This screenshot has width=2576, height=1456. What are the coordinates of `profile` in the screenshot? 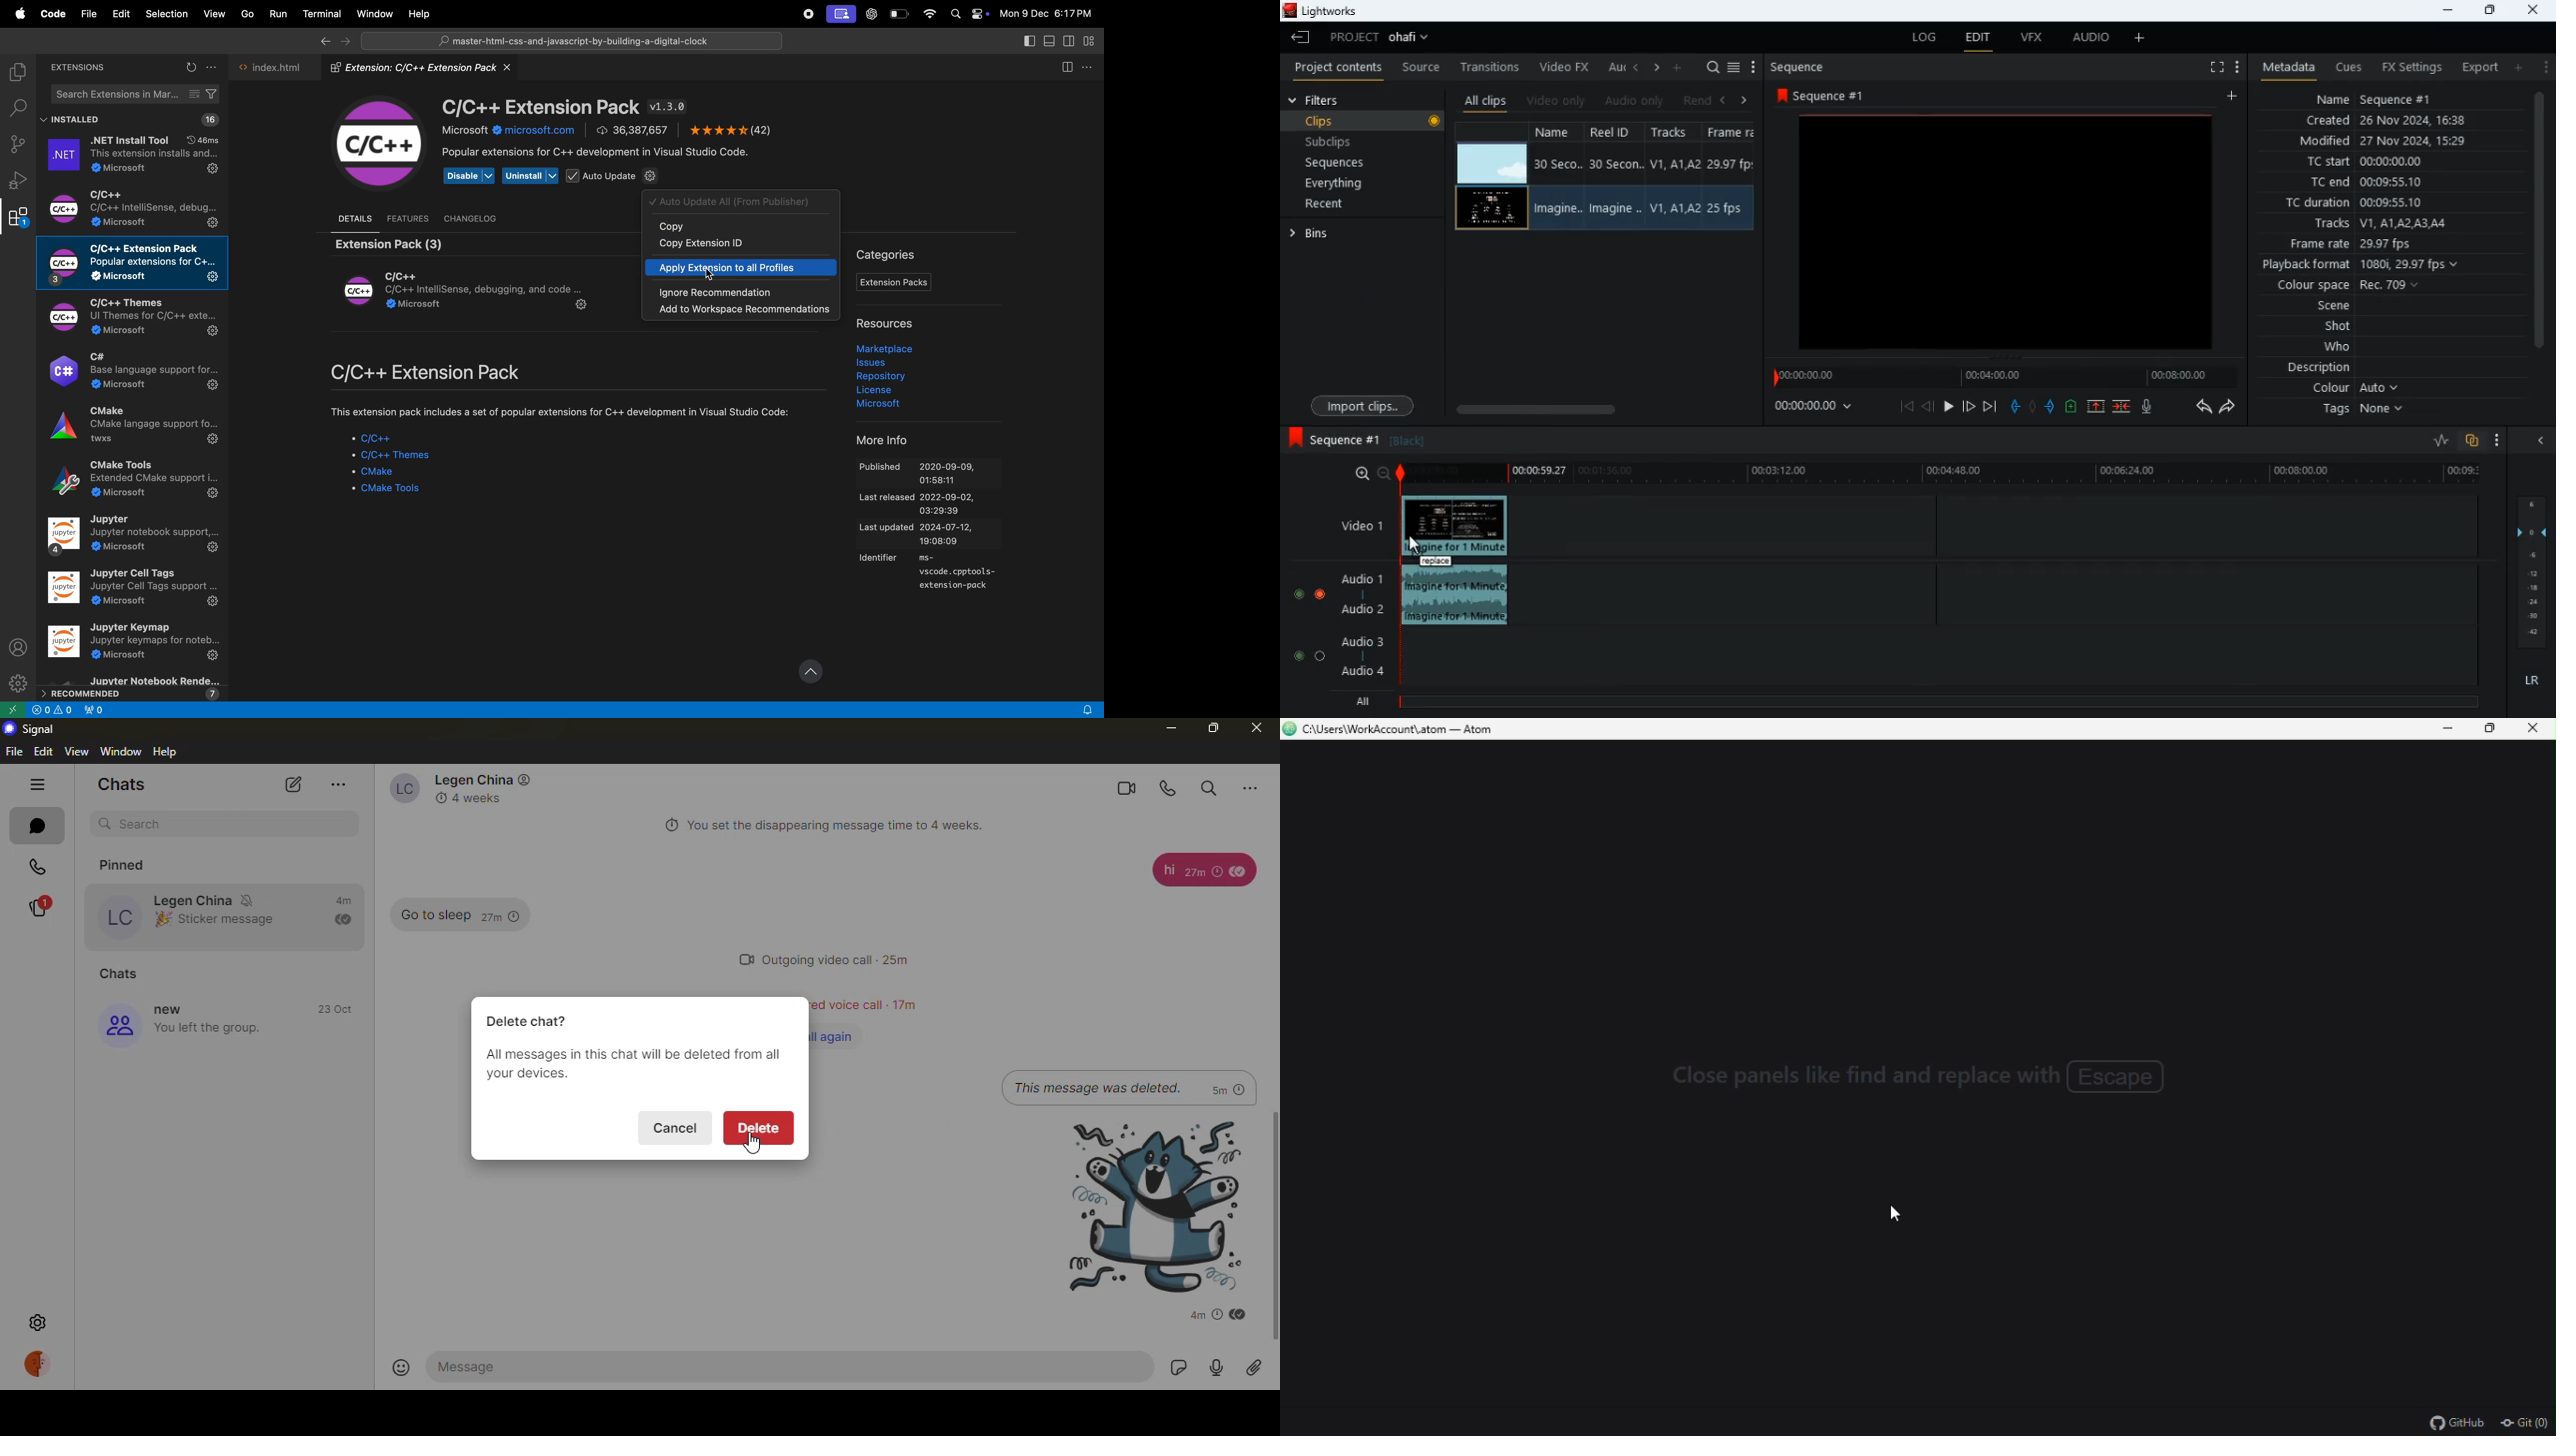 It's located at (40, 1365).